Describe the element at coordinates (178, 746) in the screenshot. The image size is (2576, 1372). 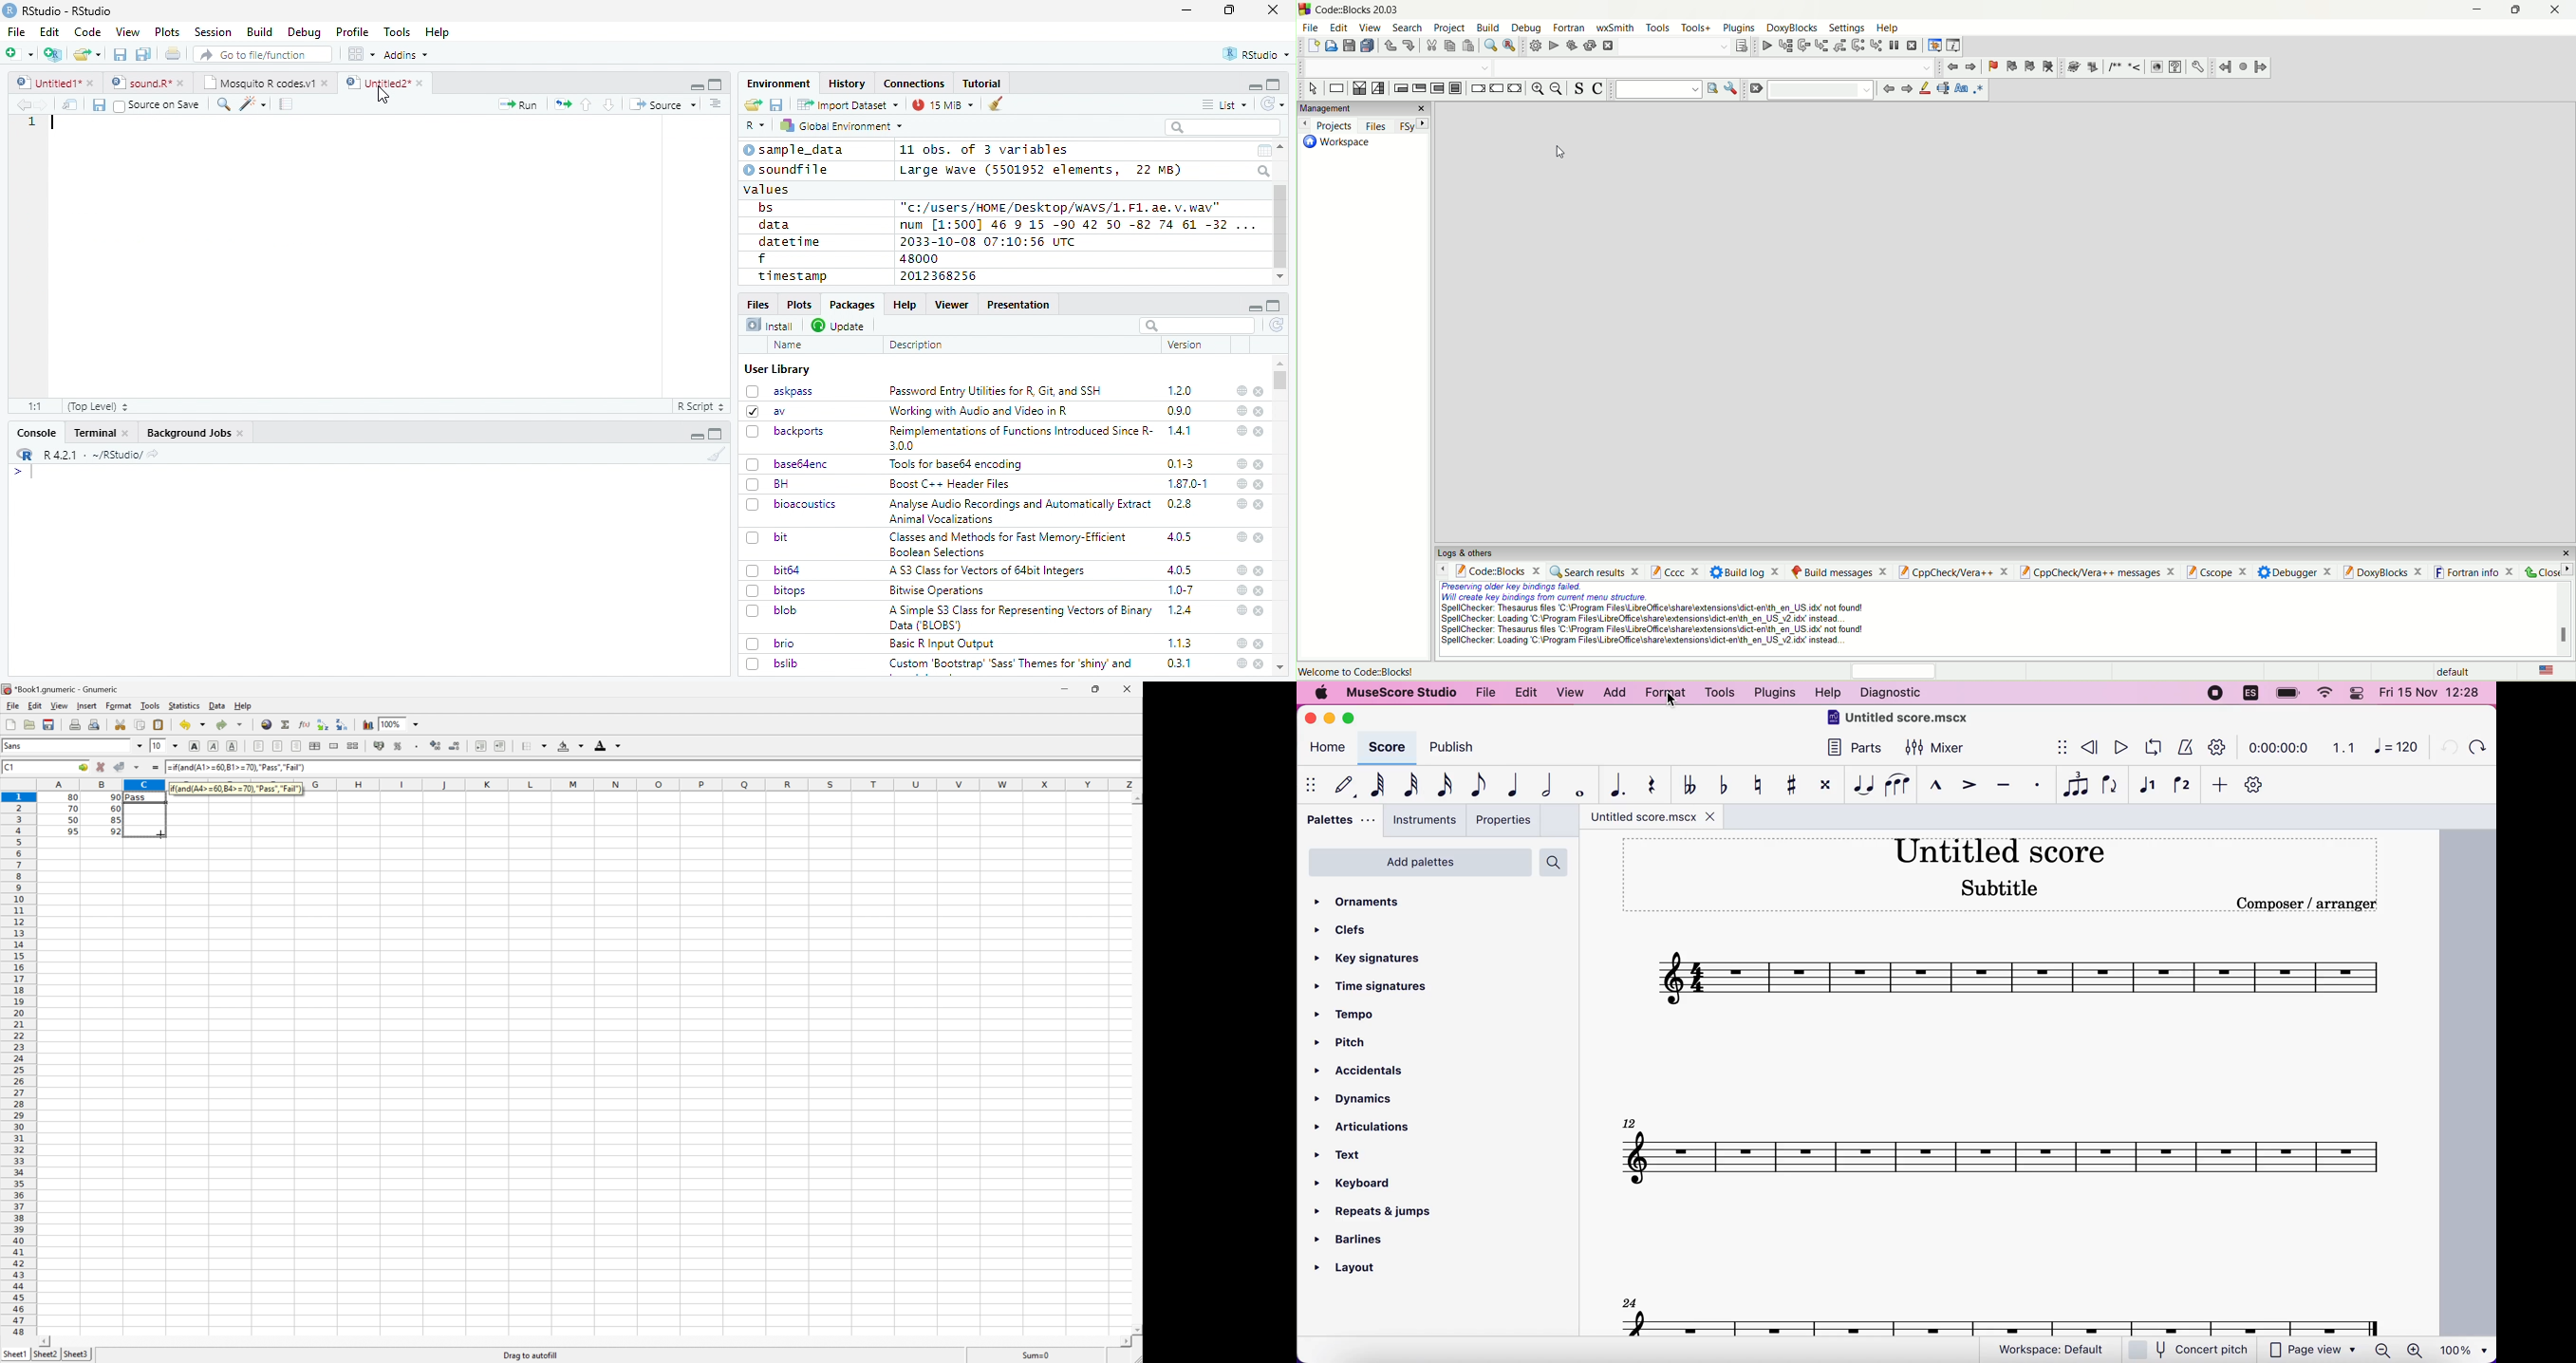
I see `Drop Down` at that location.